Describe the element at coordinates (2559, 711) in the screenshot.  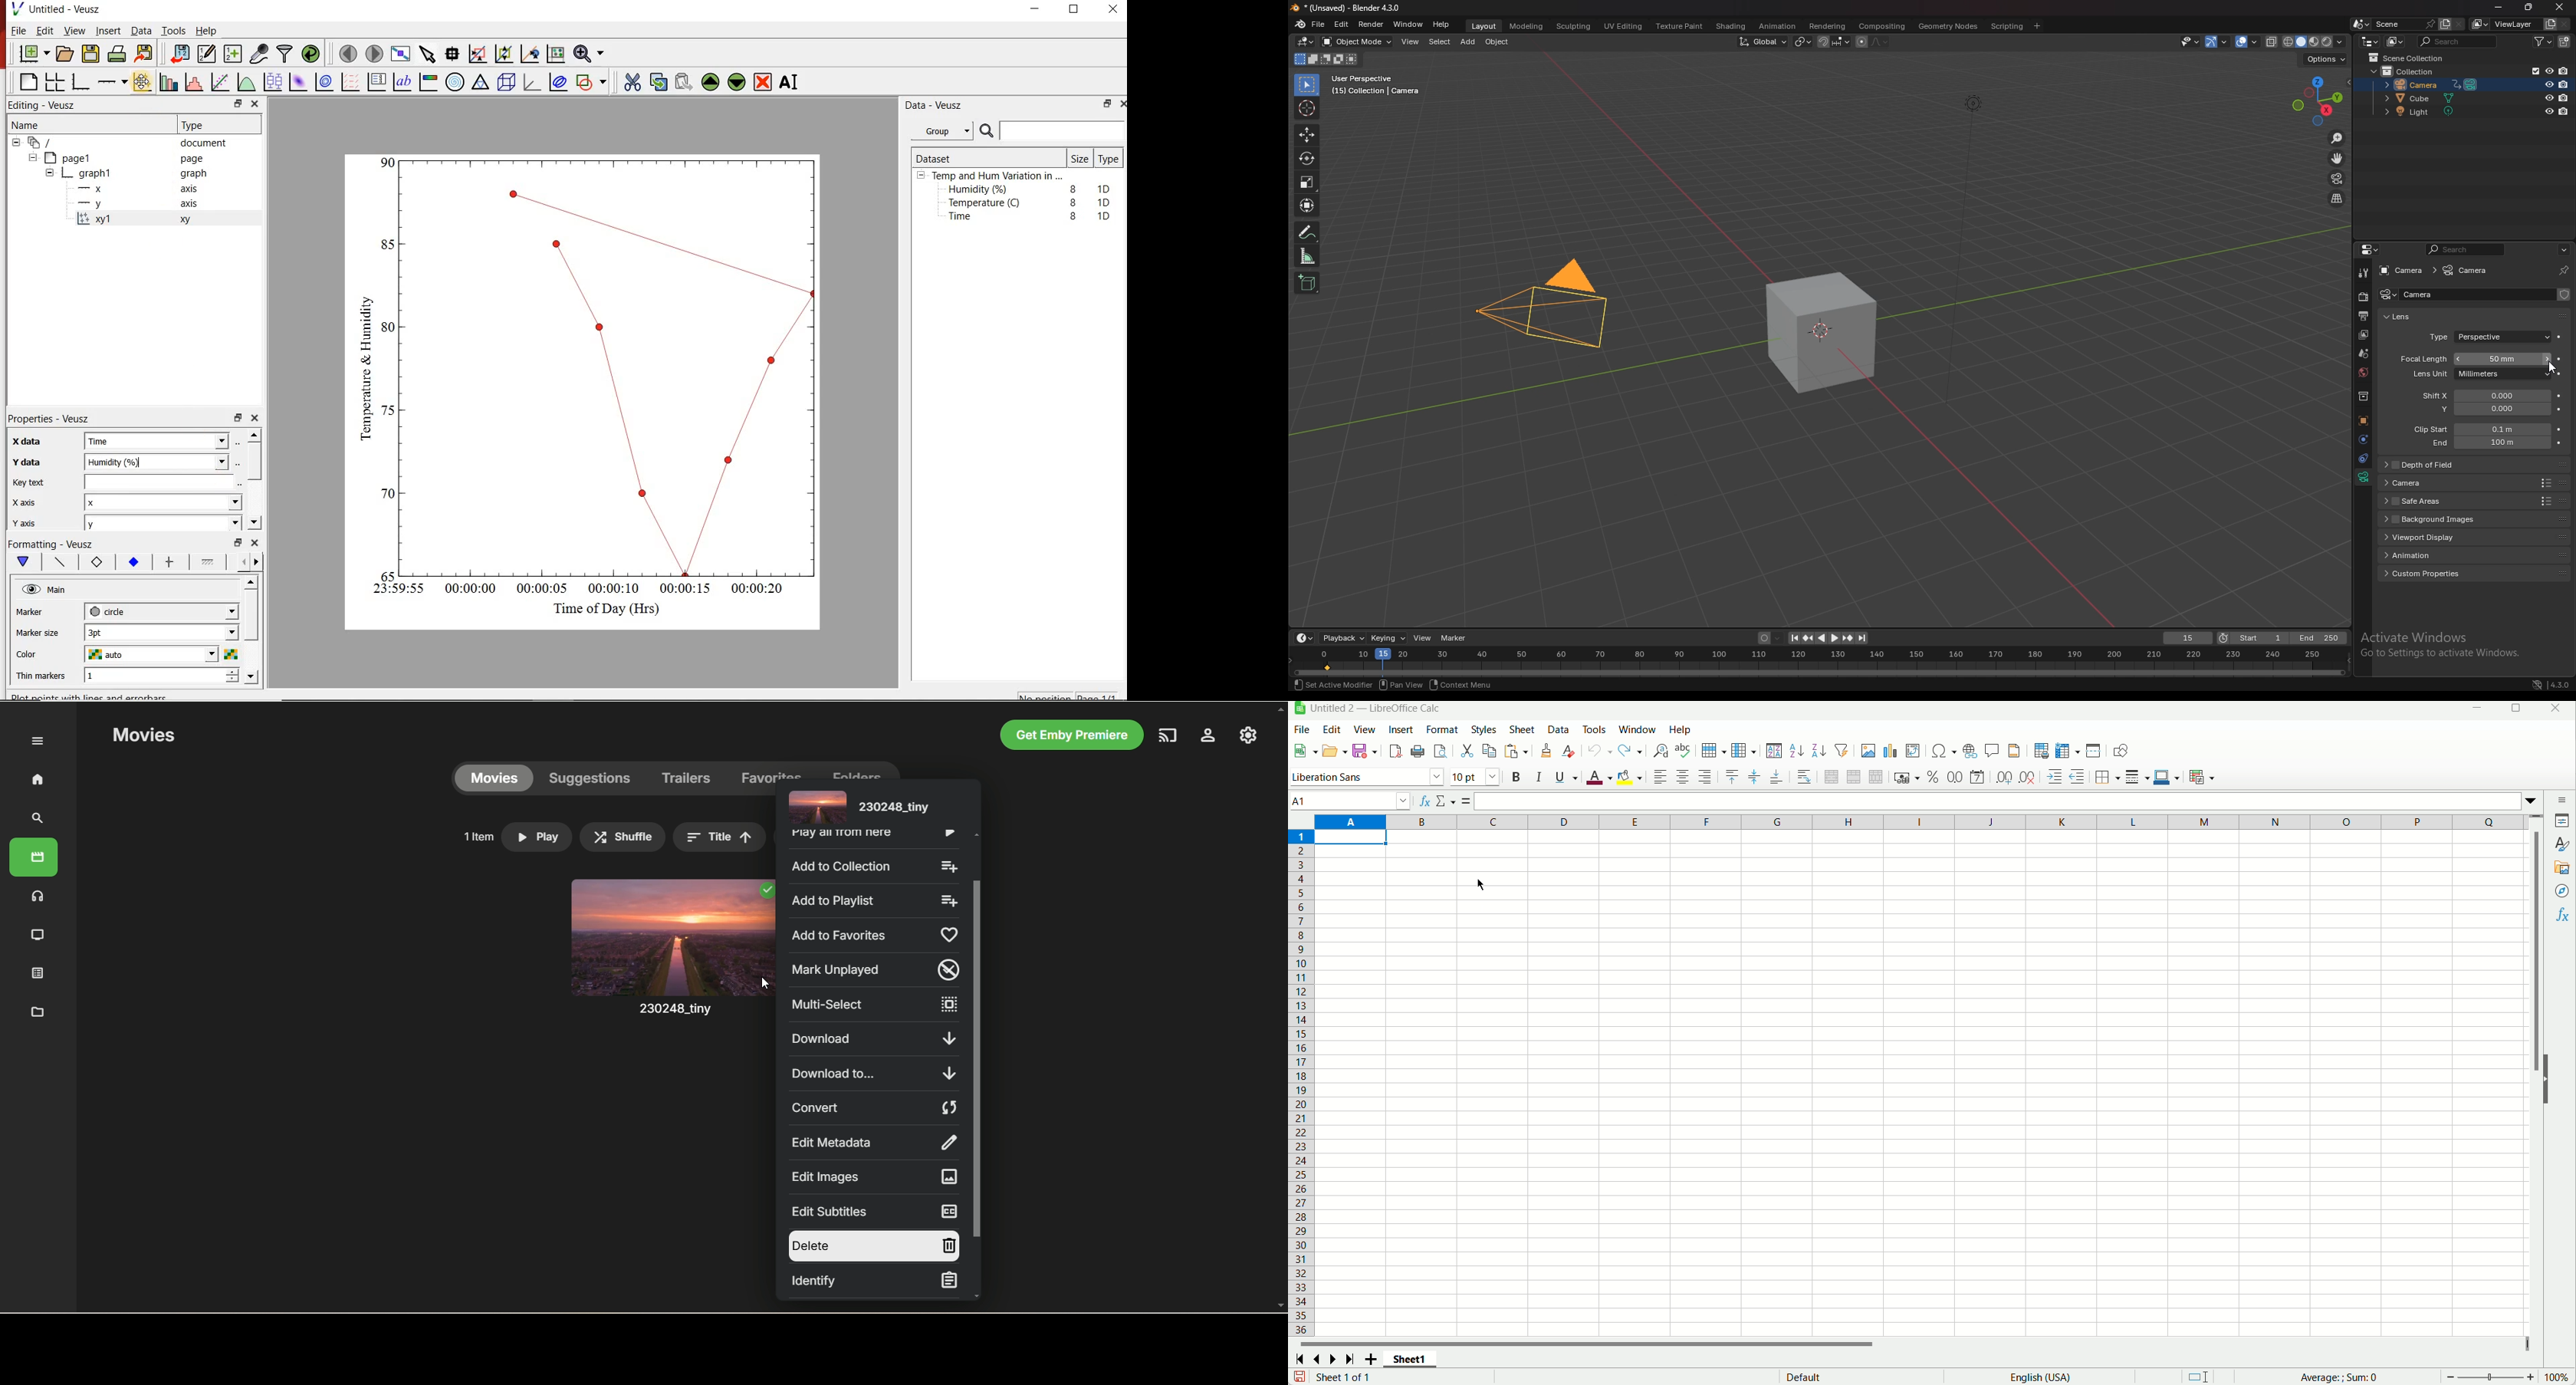
I see `Close` at that location.